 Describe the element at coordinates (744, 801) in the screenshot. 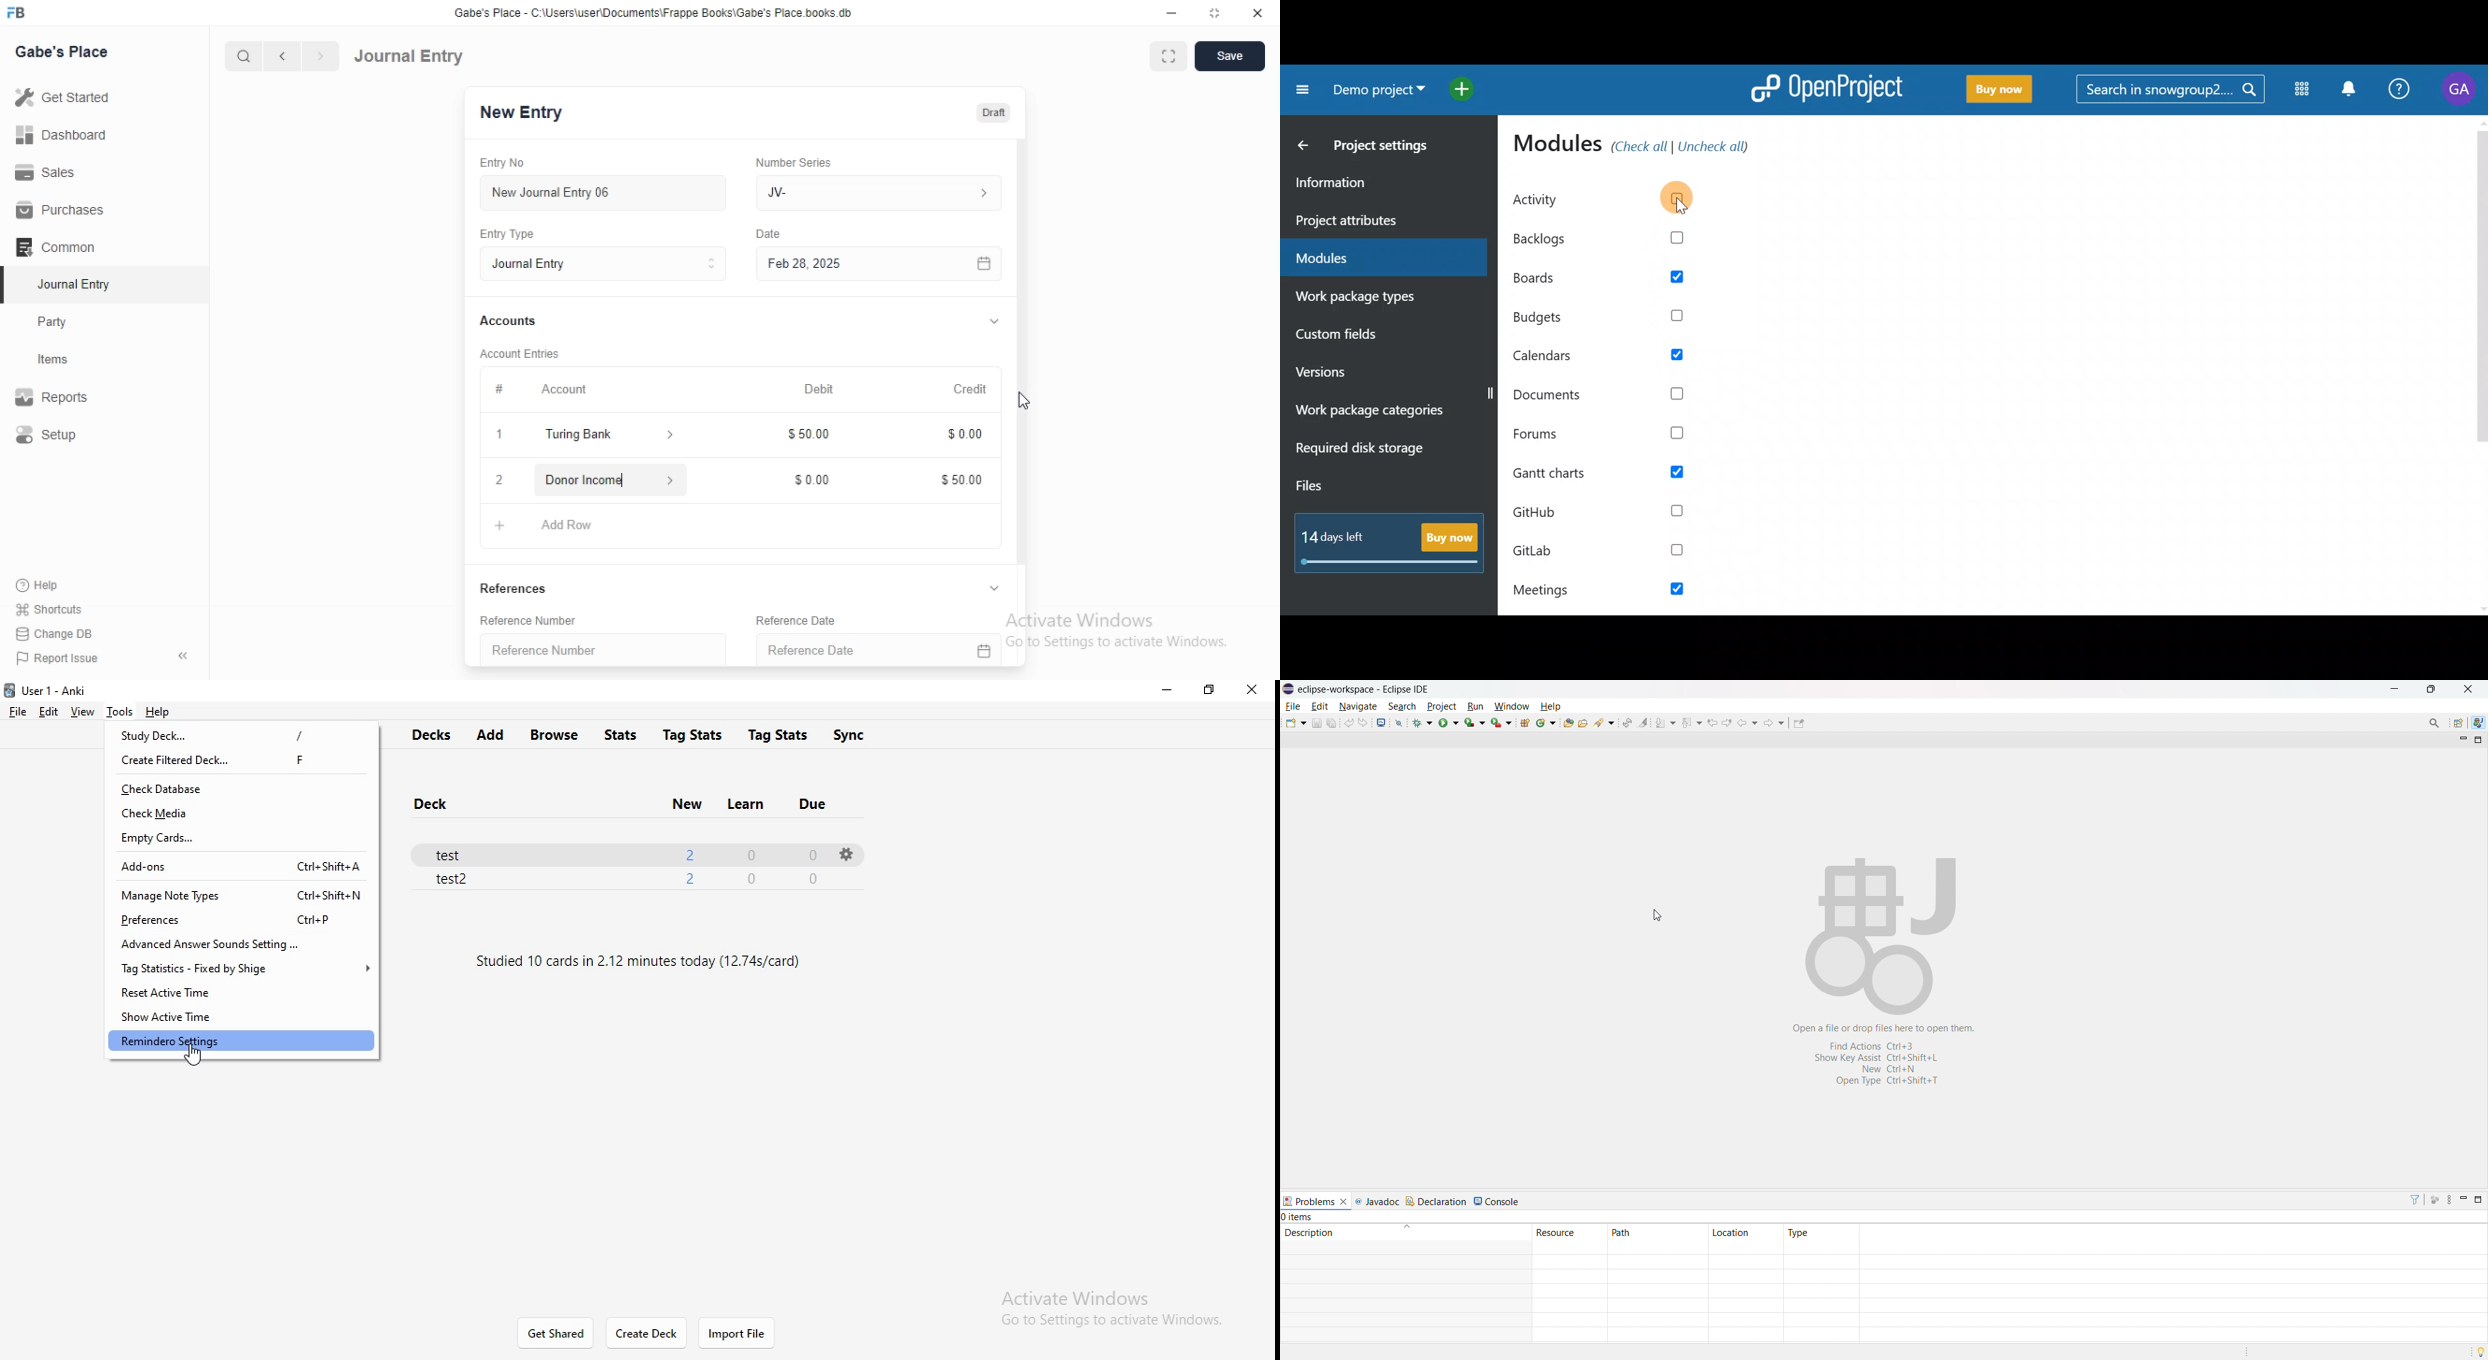

I see `learn` at that location.